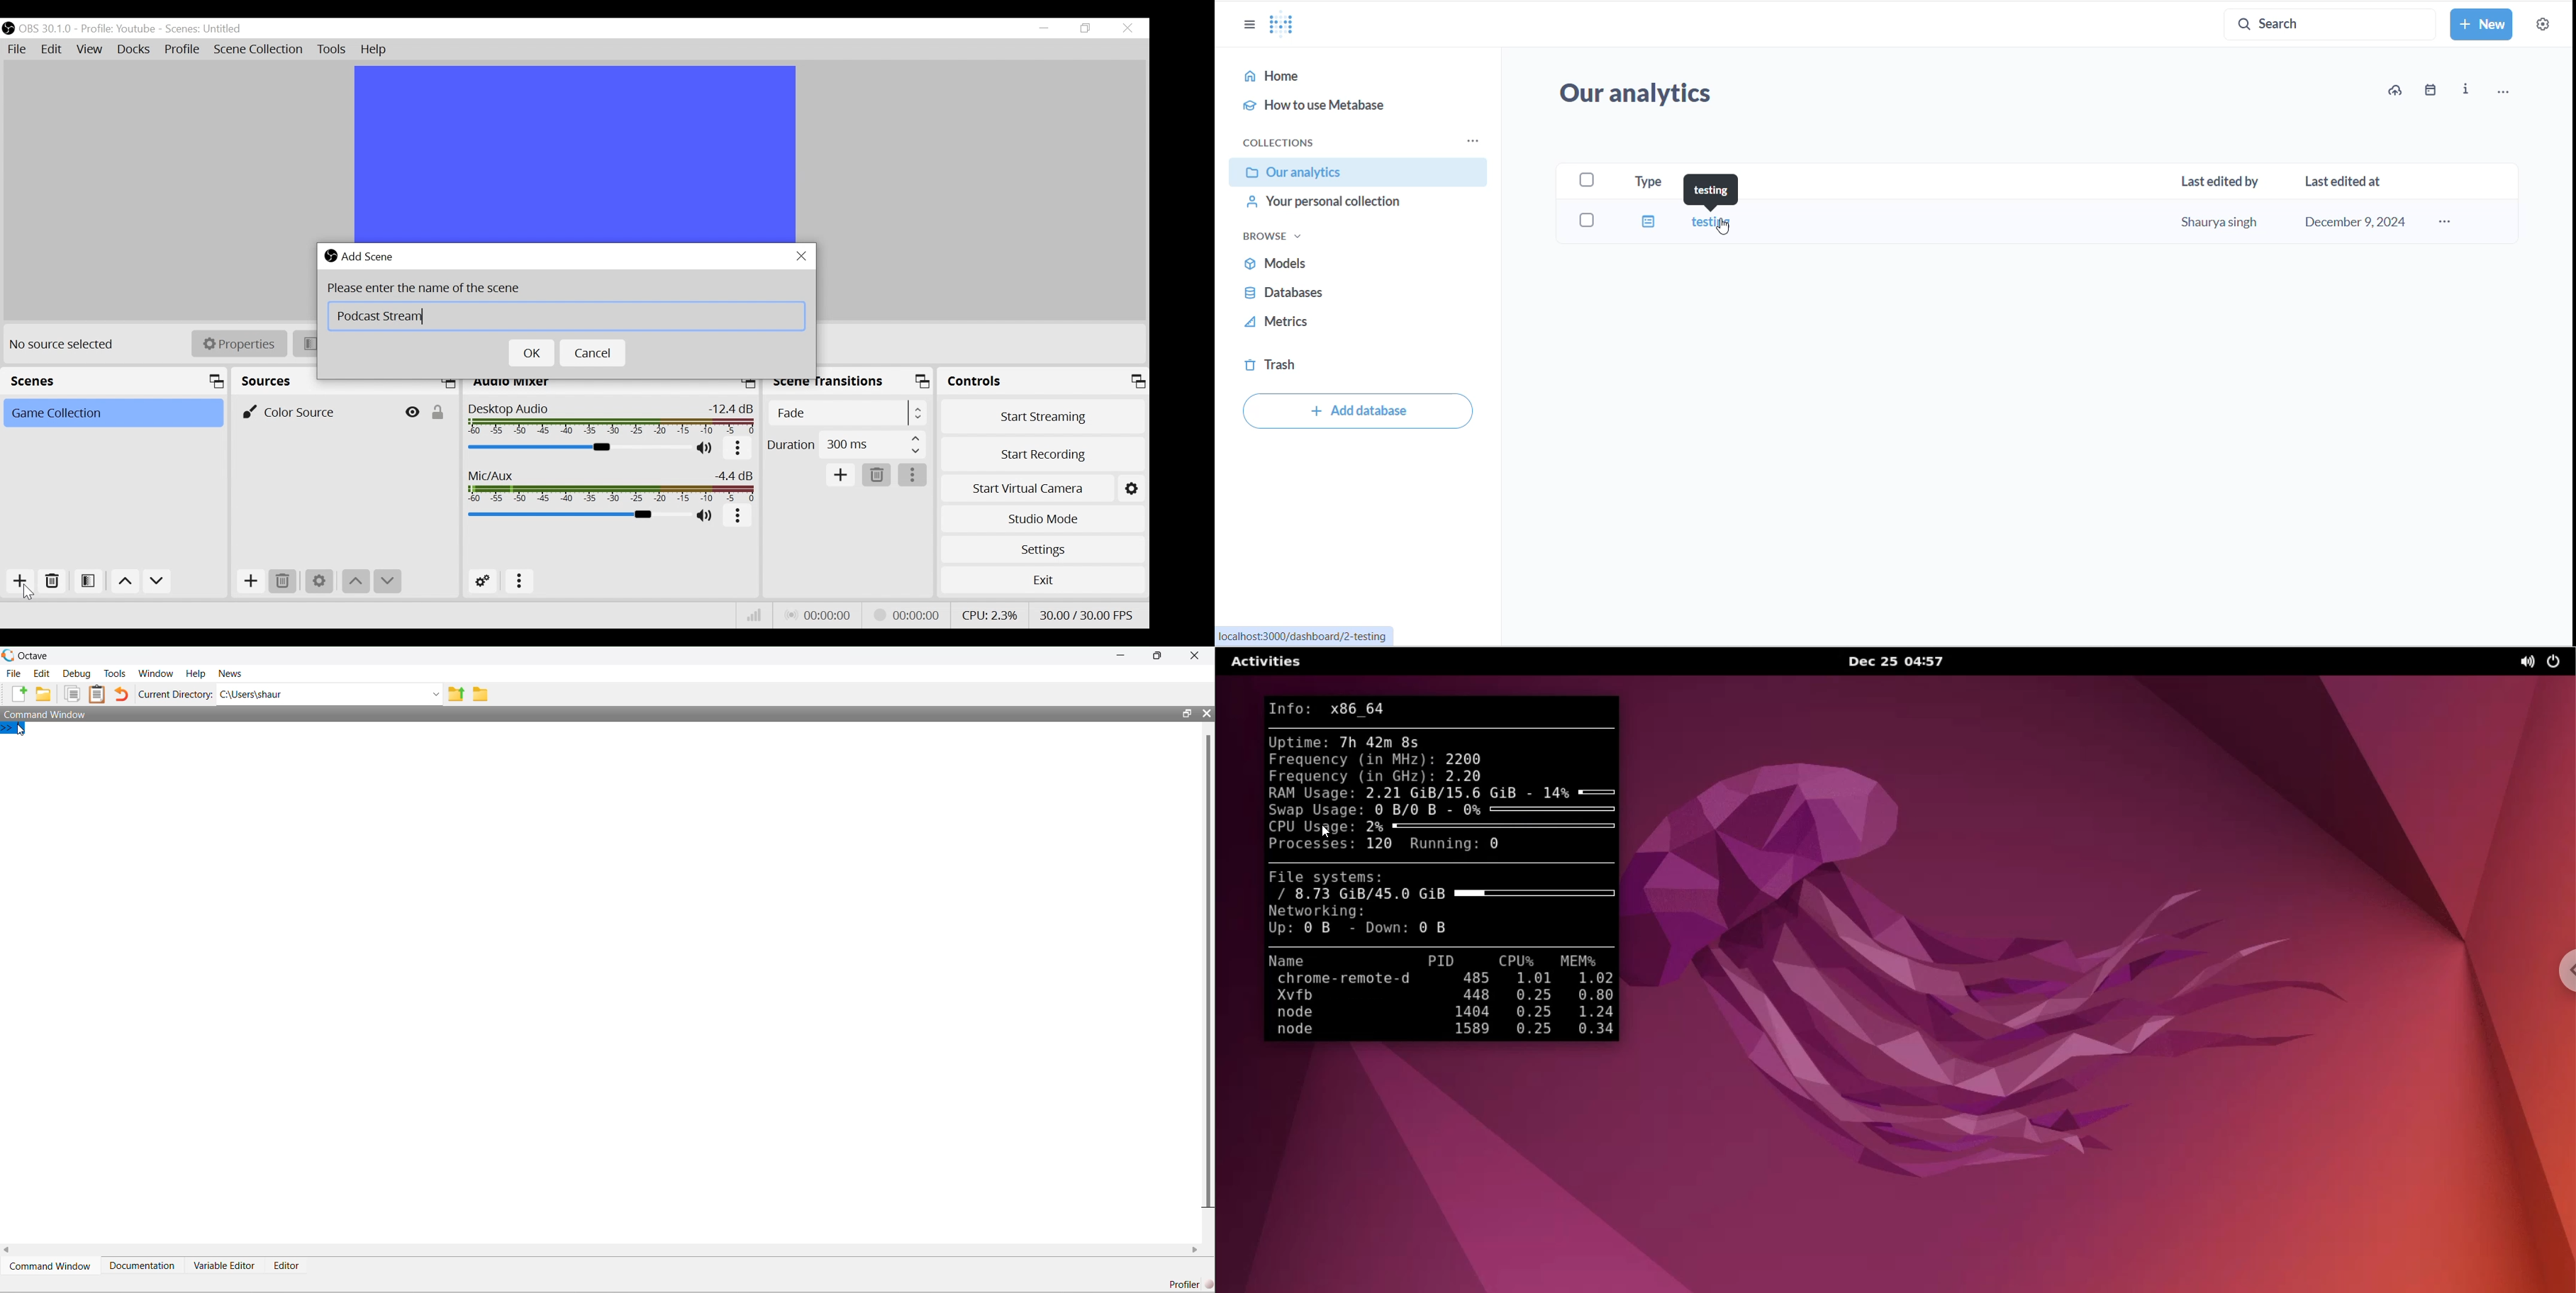 This screenshot has width=2576, height=1316. I want to click on New Folder, so click(44, 694).